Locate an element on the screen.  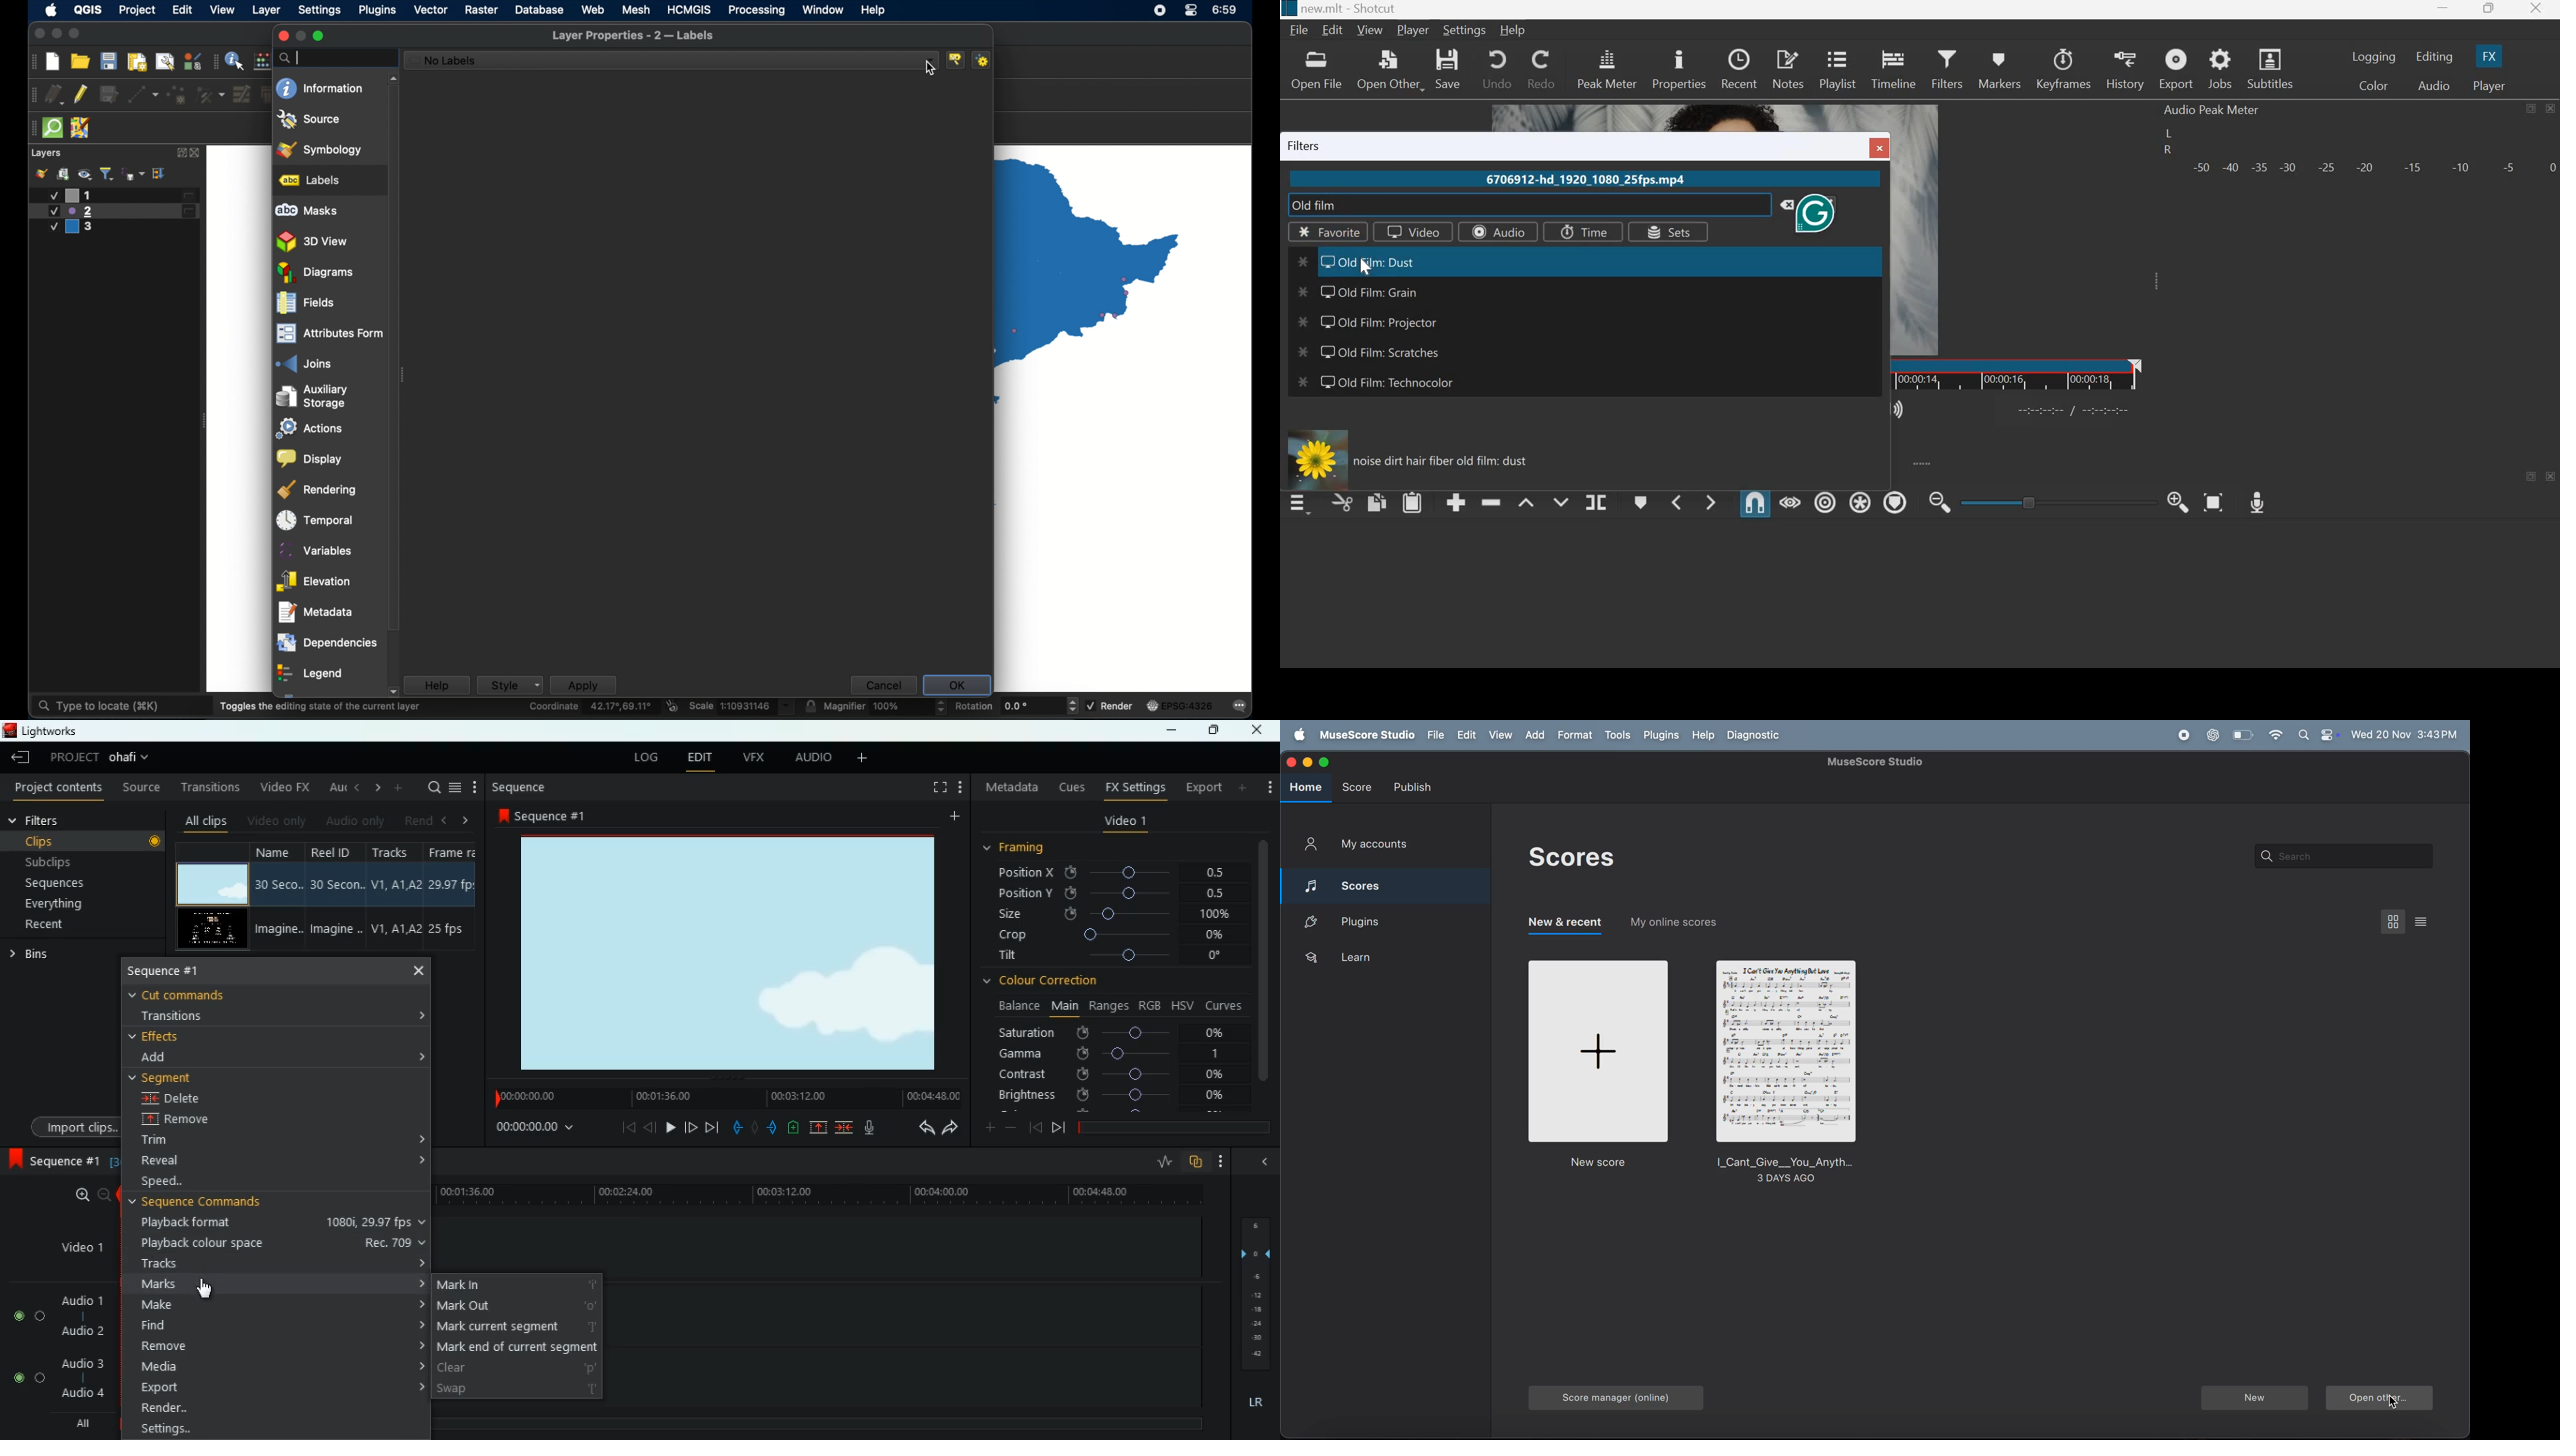
Time is located at coordinates (1581, 231).